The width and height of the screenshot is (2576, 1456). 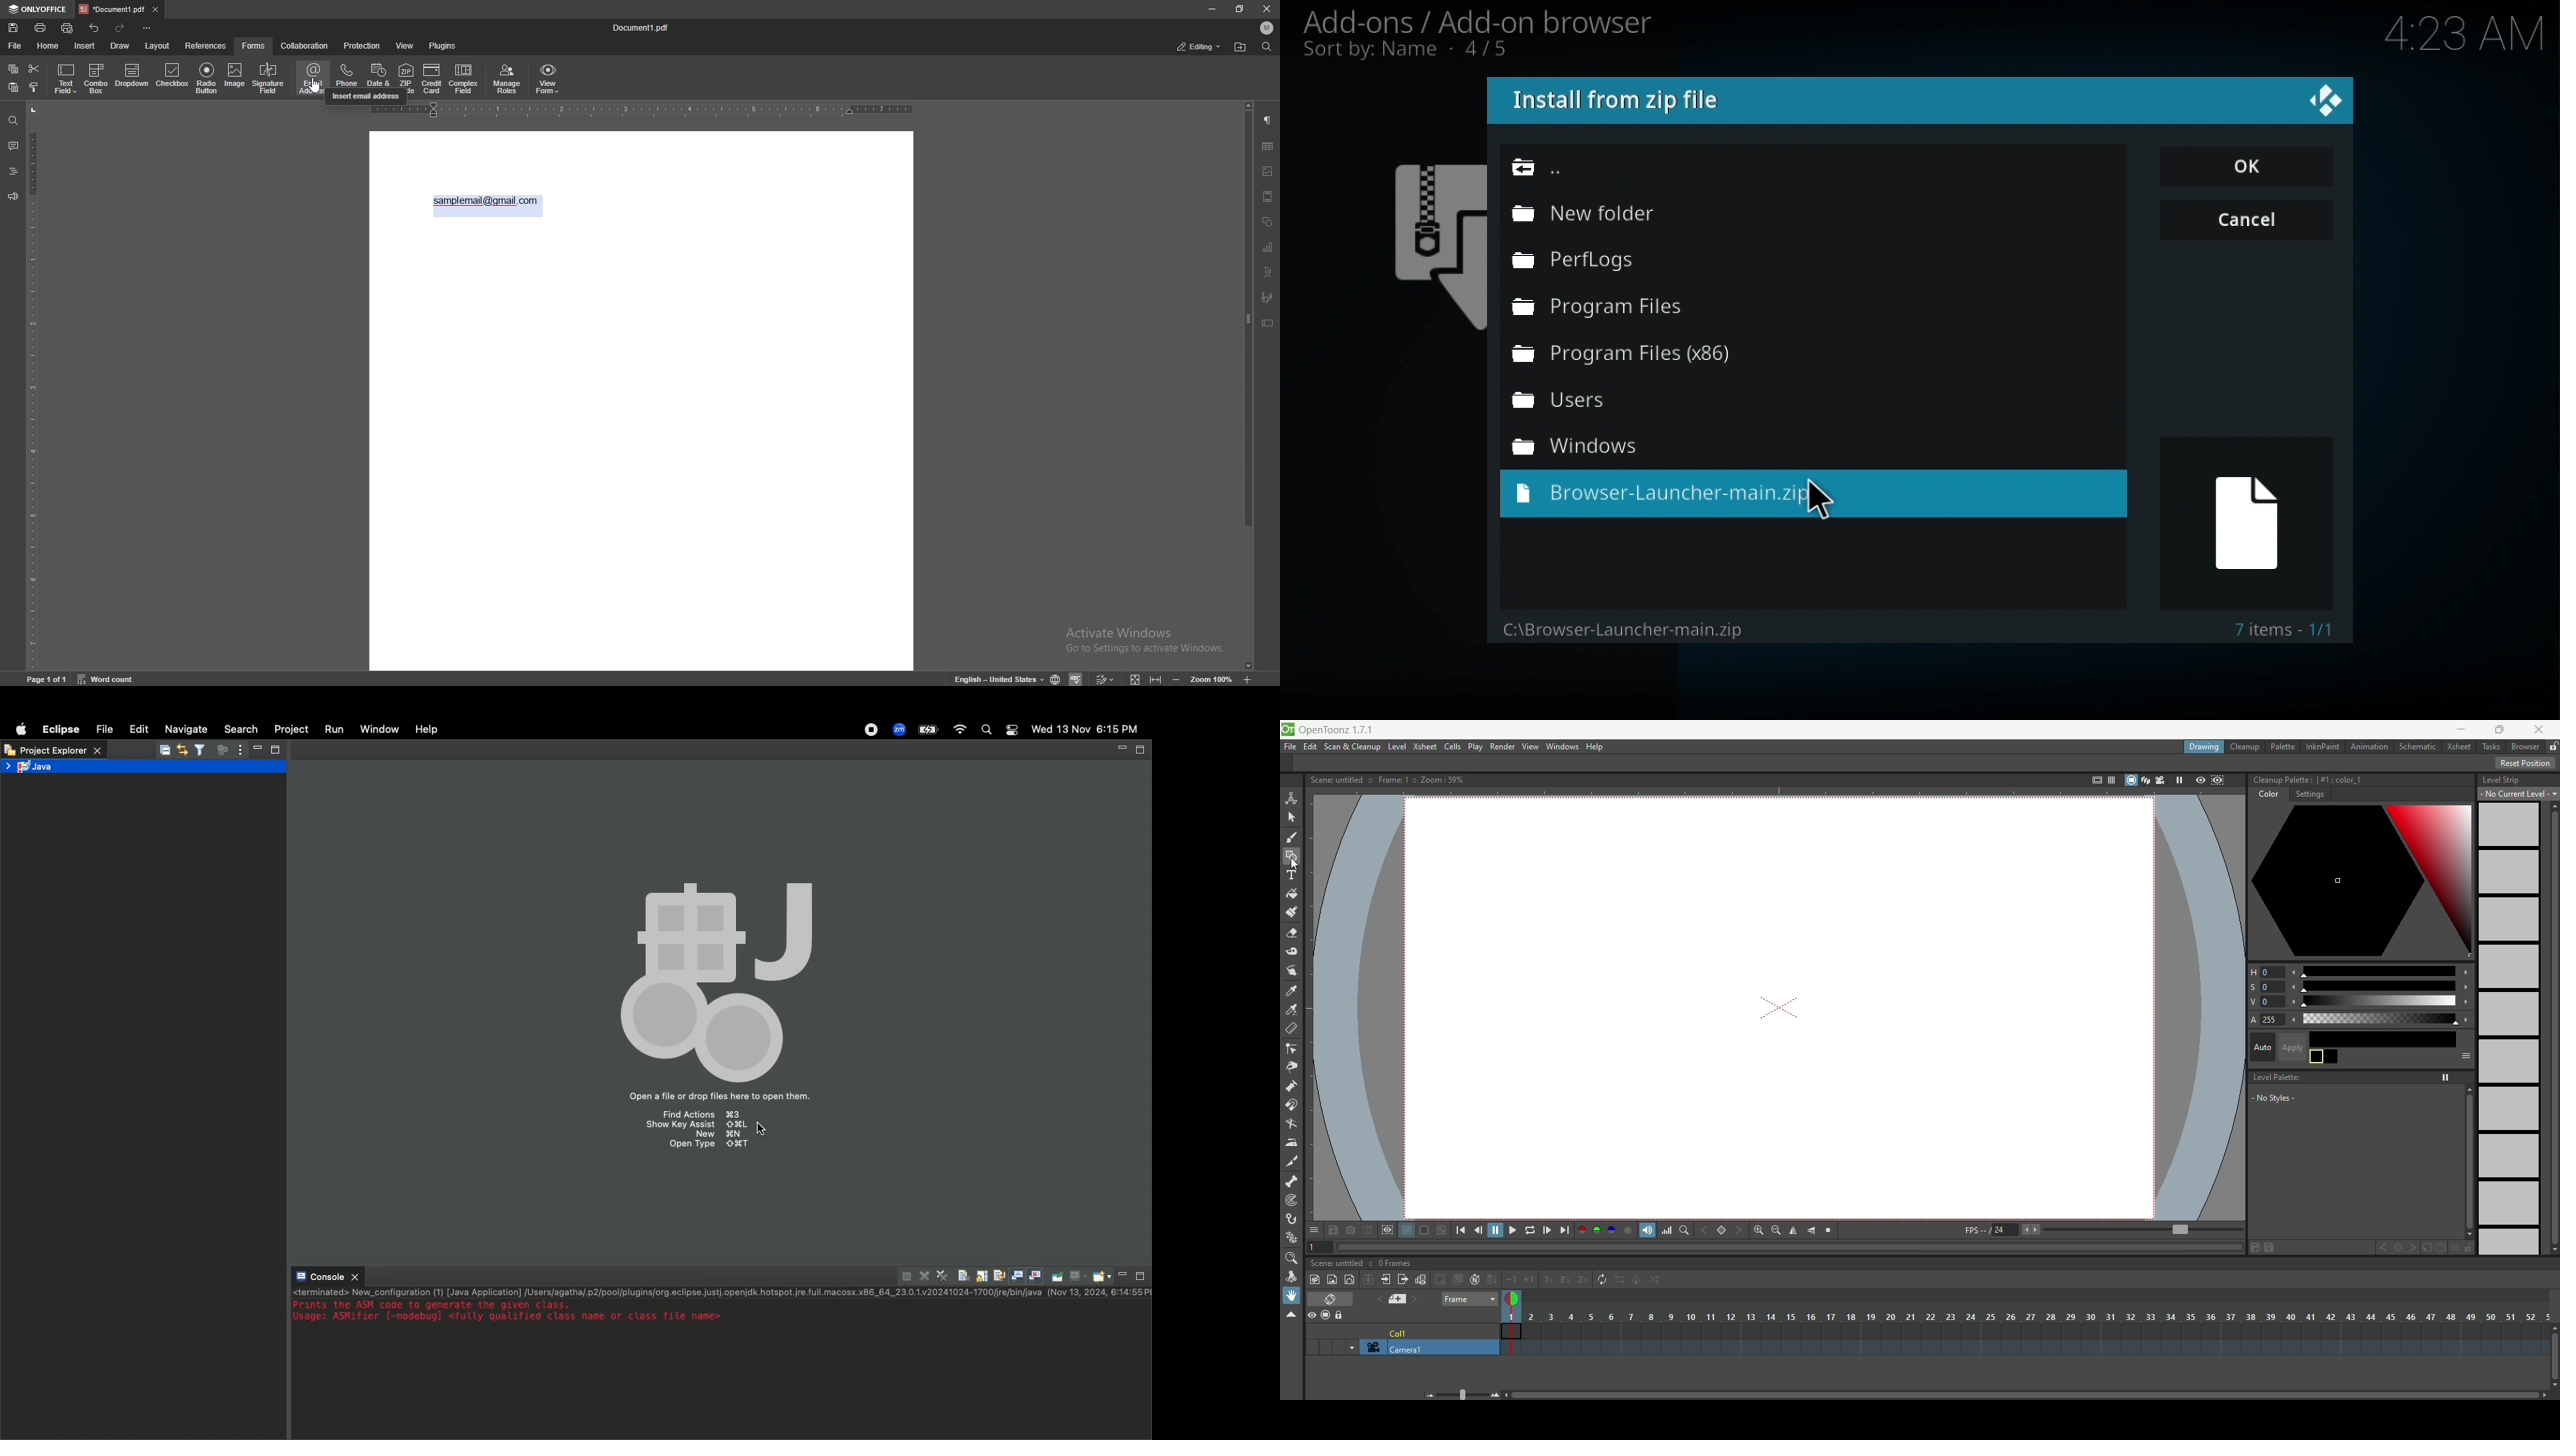 I want to click on Navigate, so click(x=186, y=730).